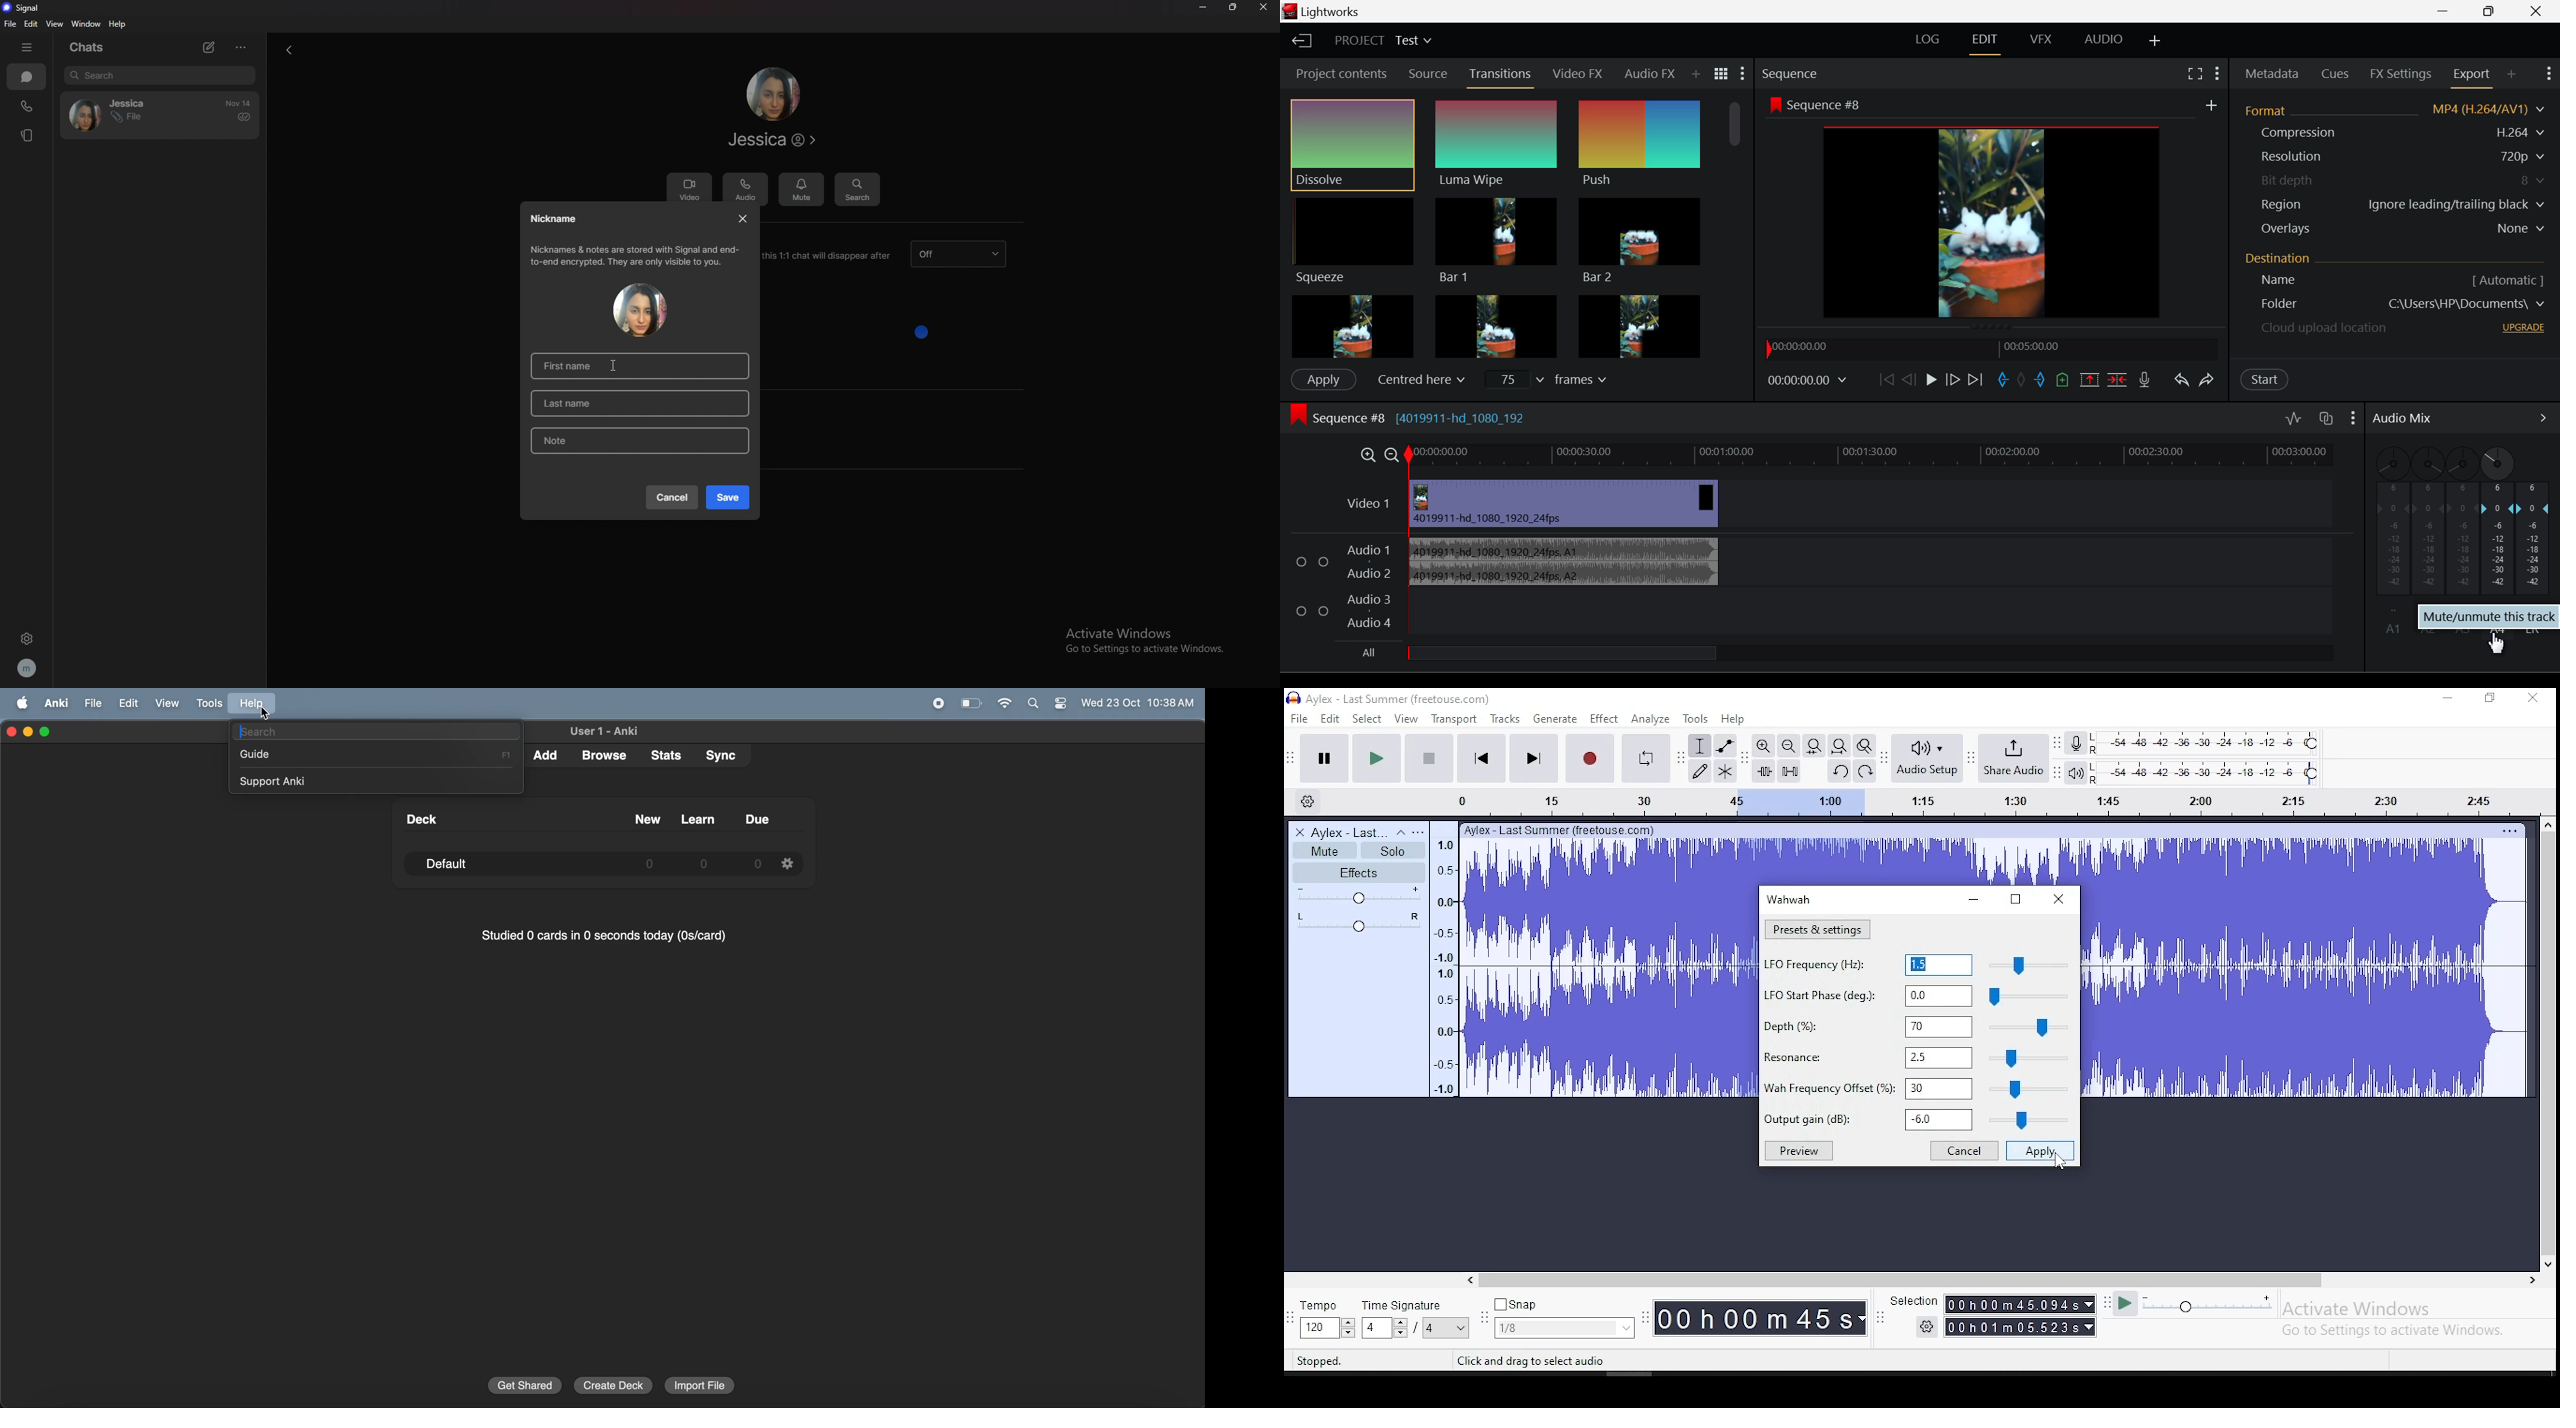  Describe the element at coordinates (1325, 1321) in the screenshot. I see `tempo` at that location.